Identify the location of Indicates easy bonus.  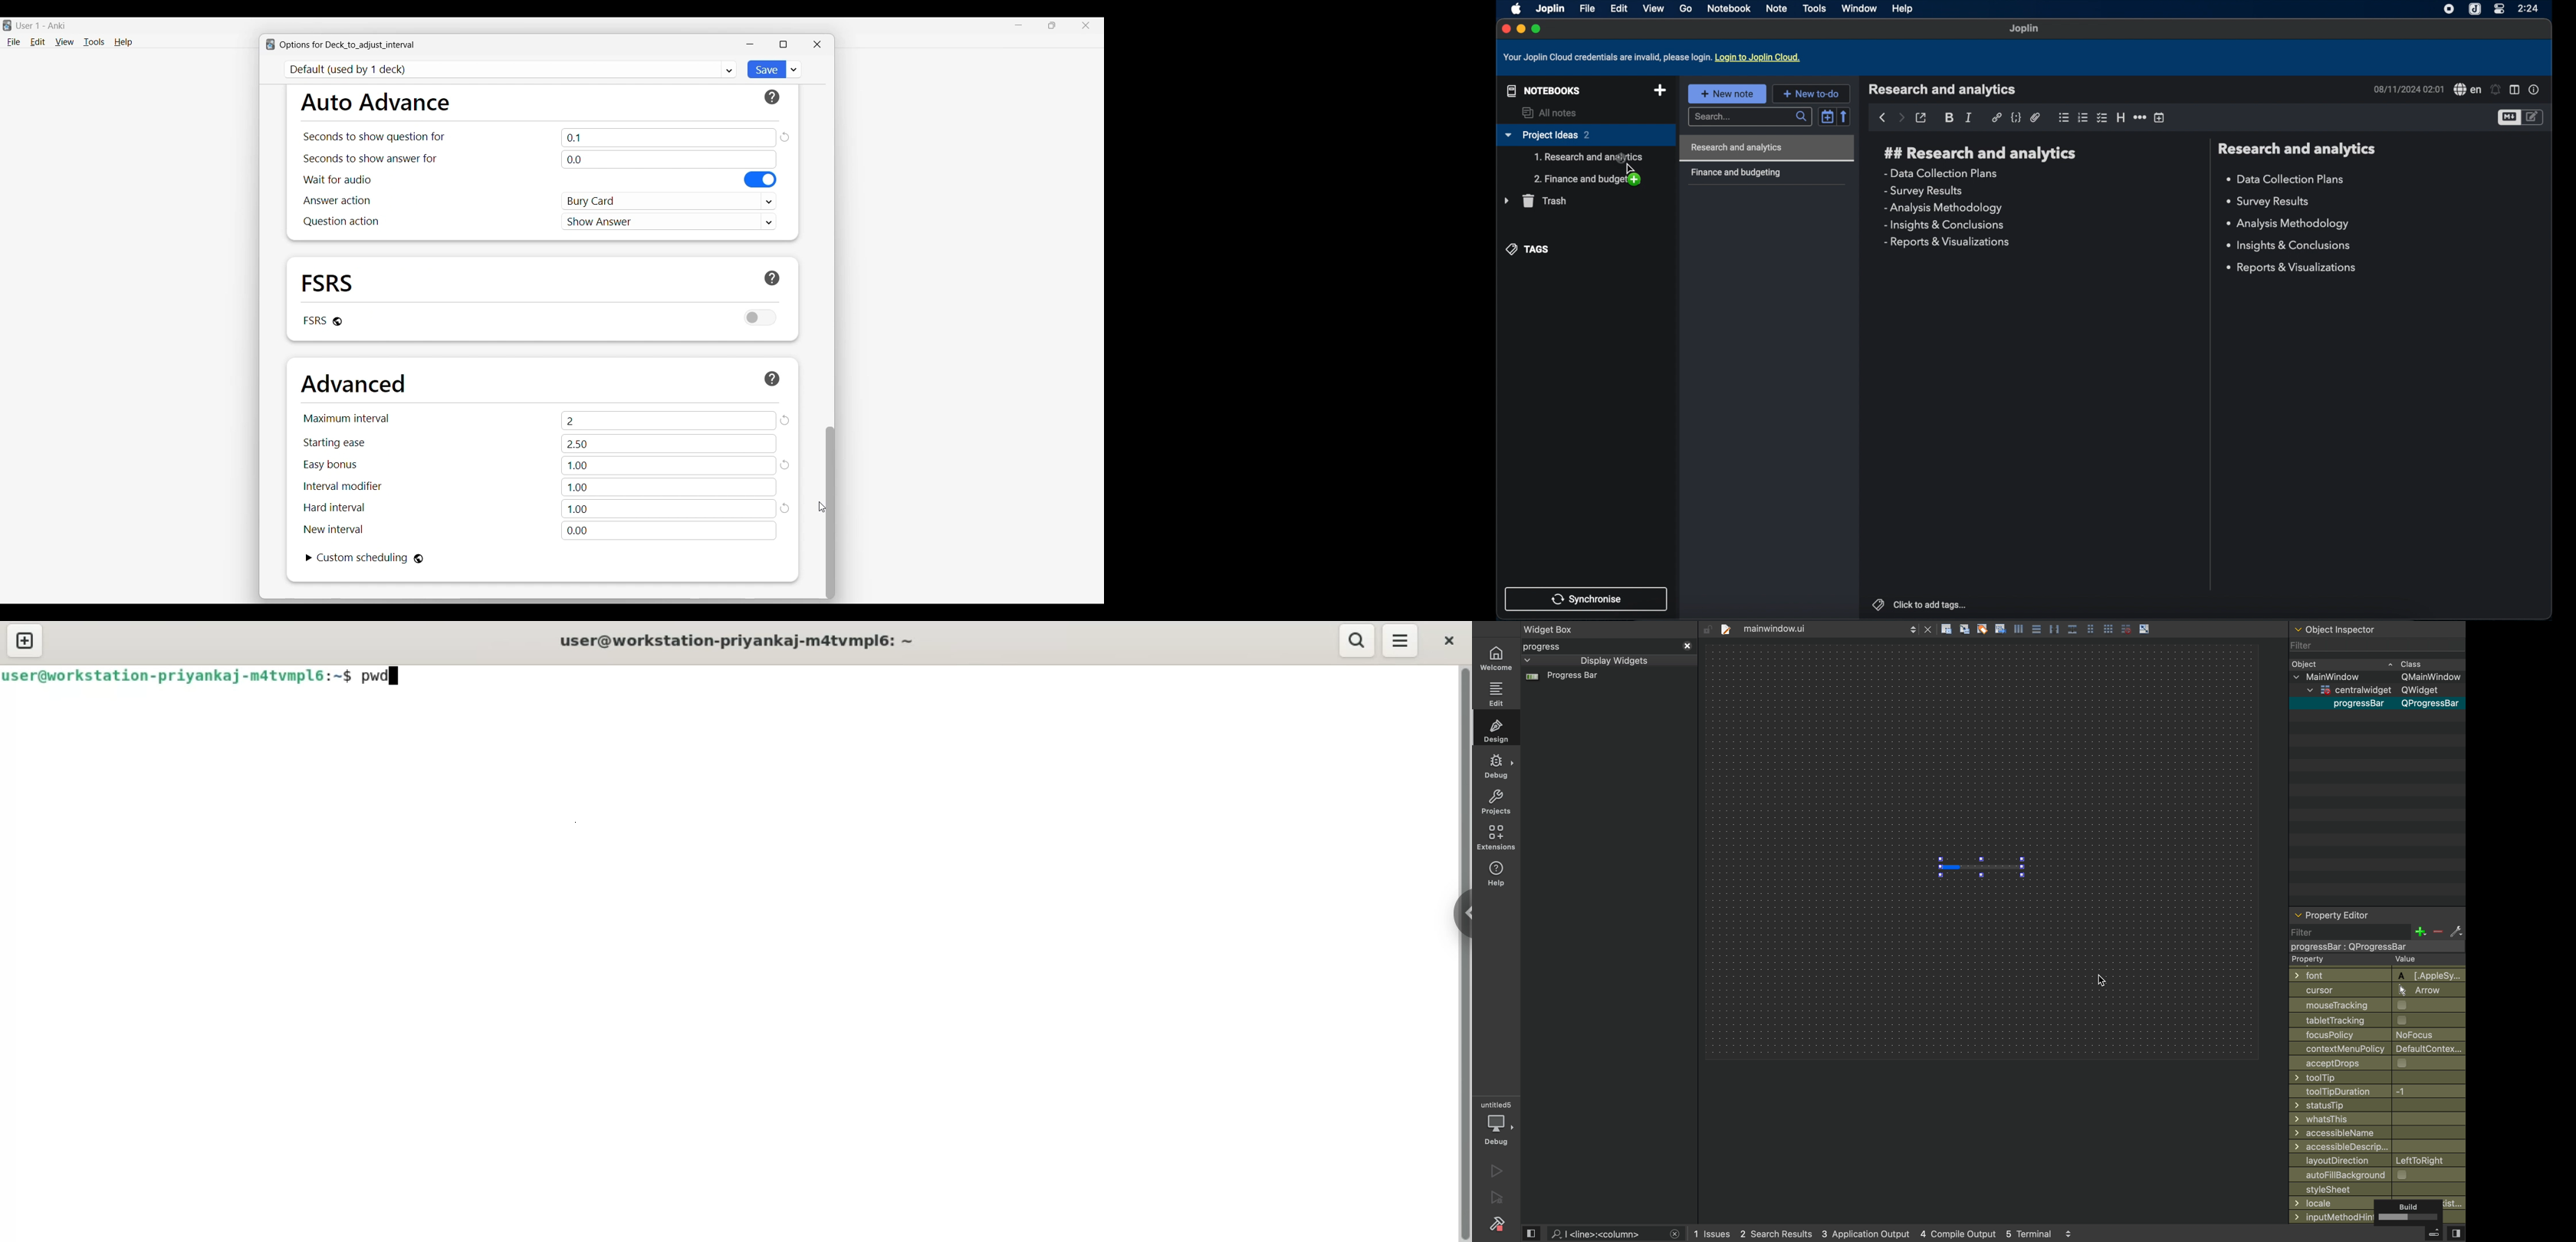
(331, 465).